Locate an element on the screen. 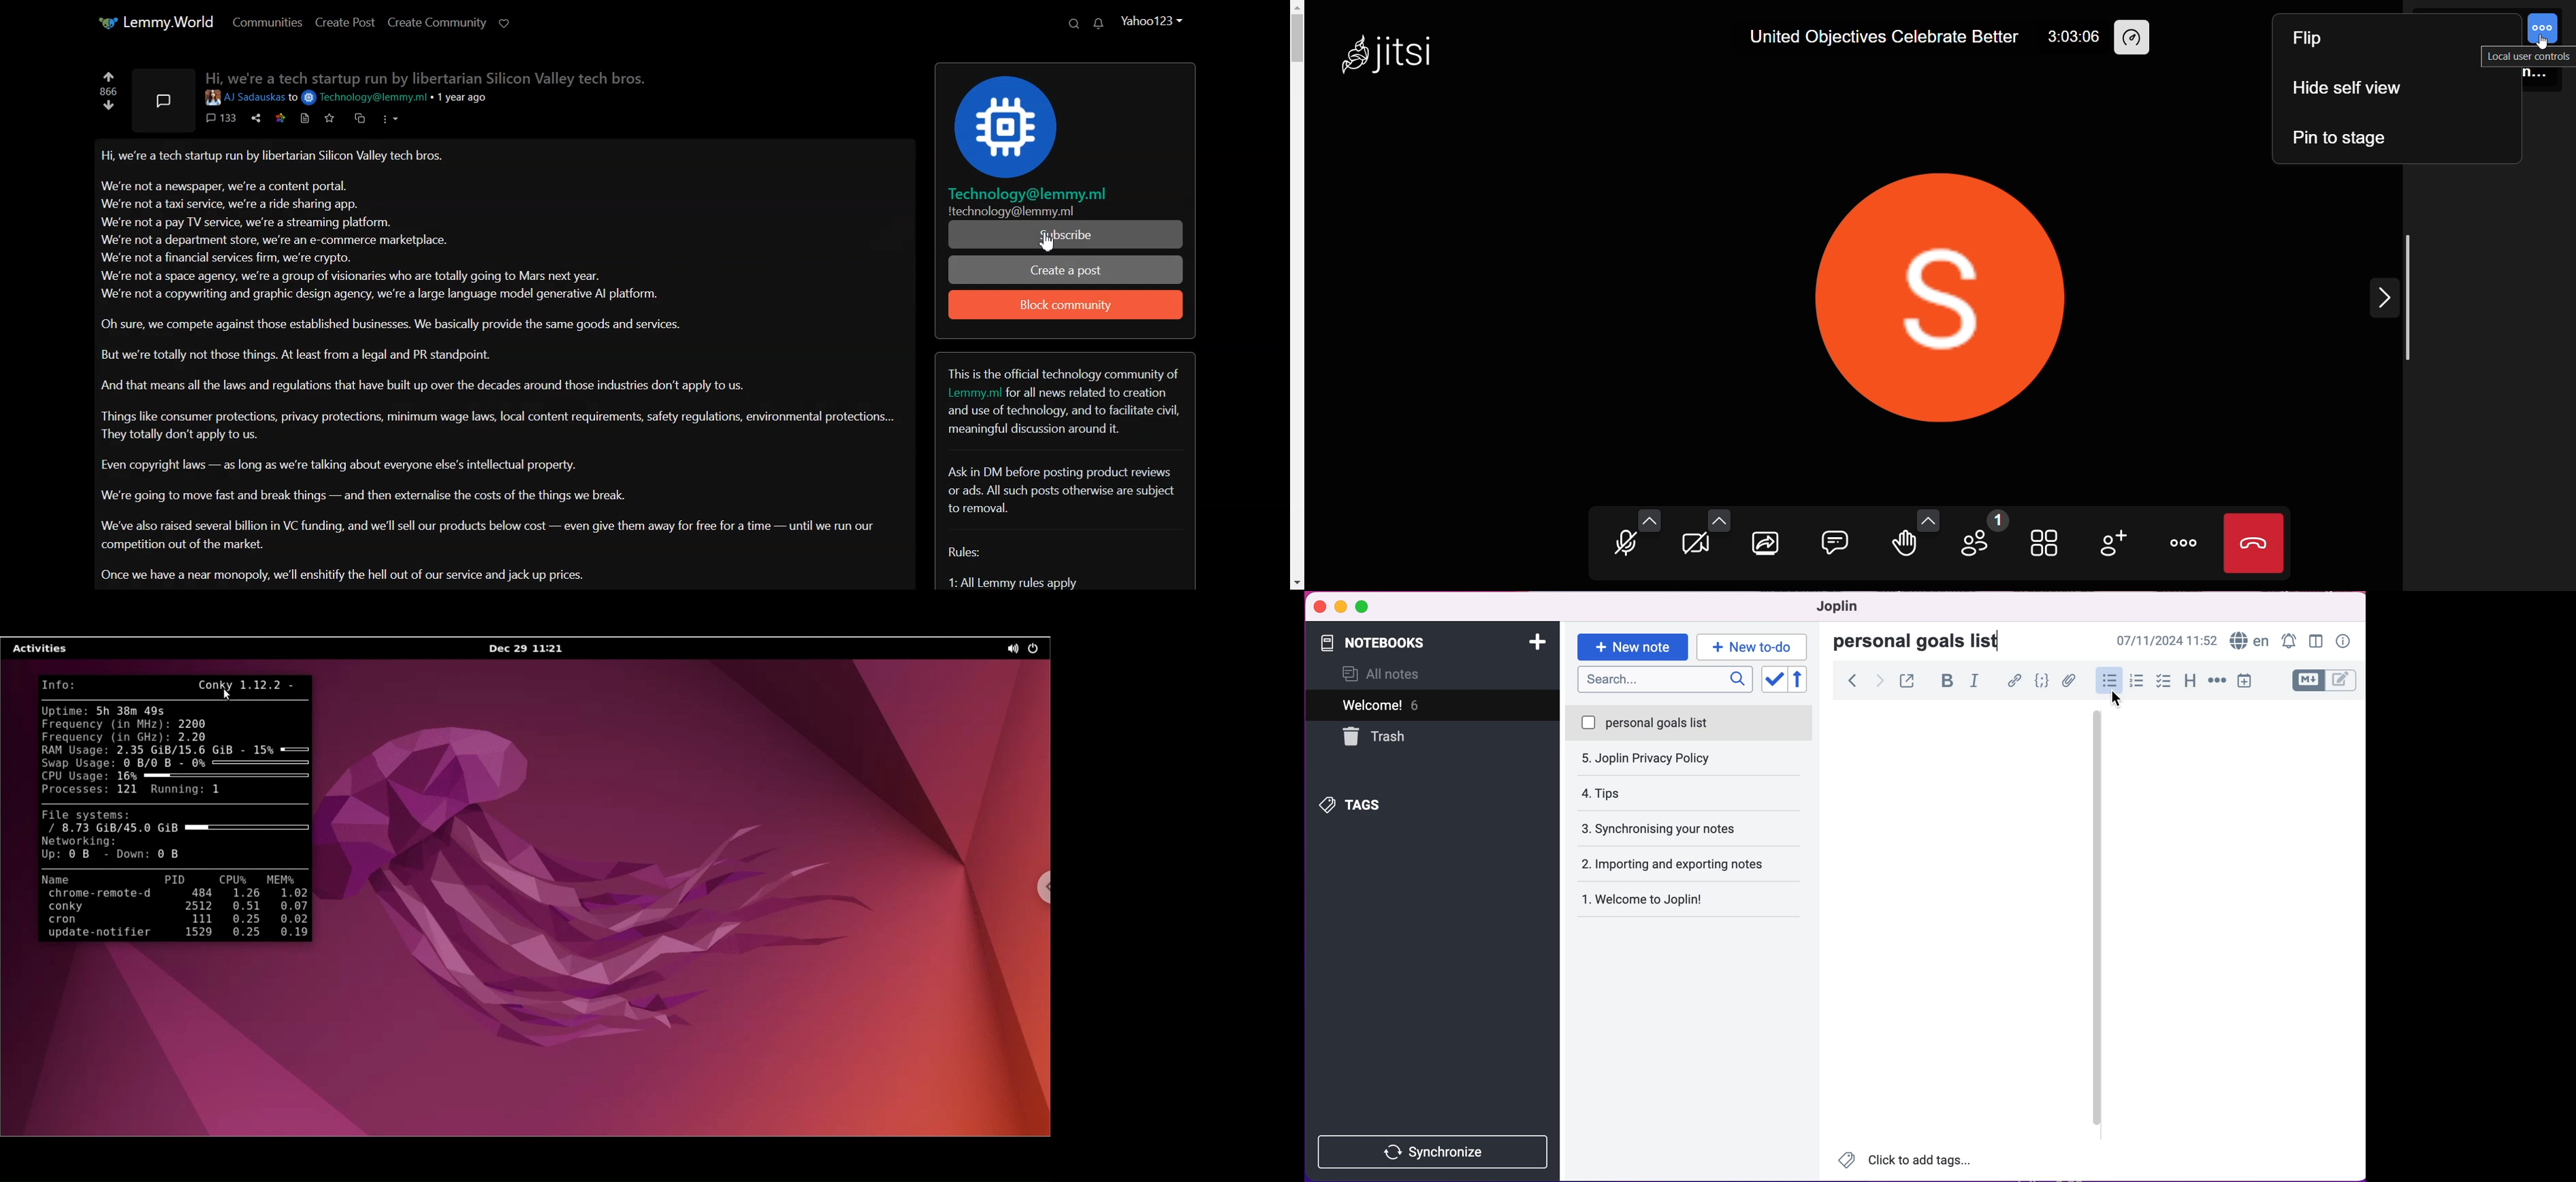 Image resolution: width=2576 pixels, height=1204 pixels. importing and exporting notes is located at coordinates (1694, 828).